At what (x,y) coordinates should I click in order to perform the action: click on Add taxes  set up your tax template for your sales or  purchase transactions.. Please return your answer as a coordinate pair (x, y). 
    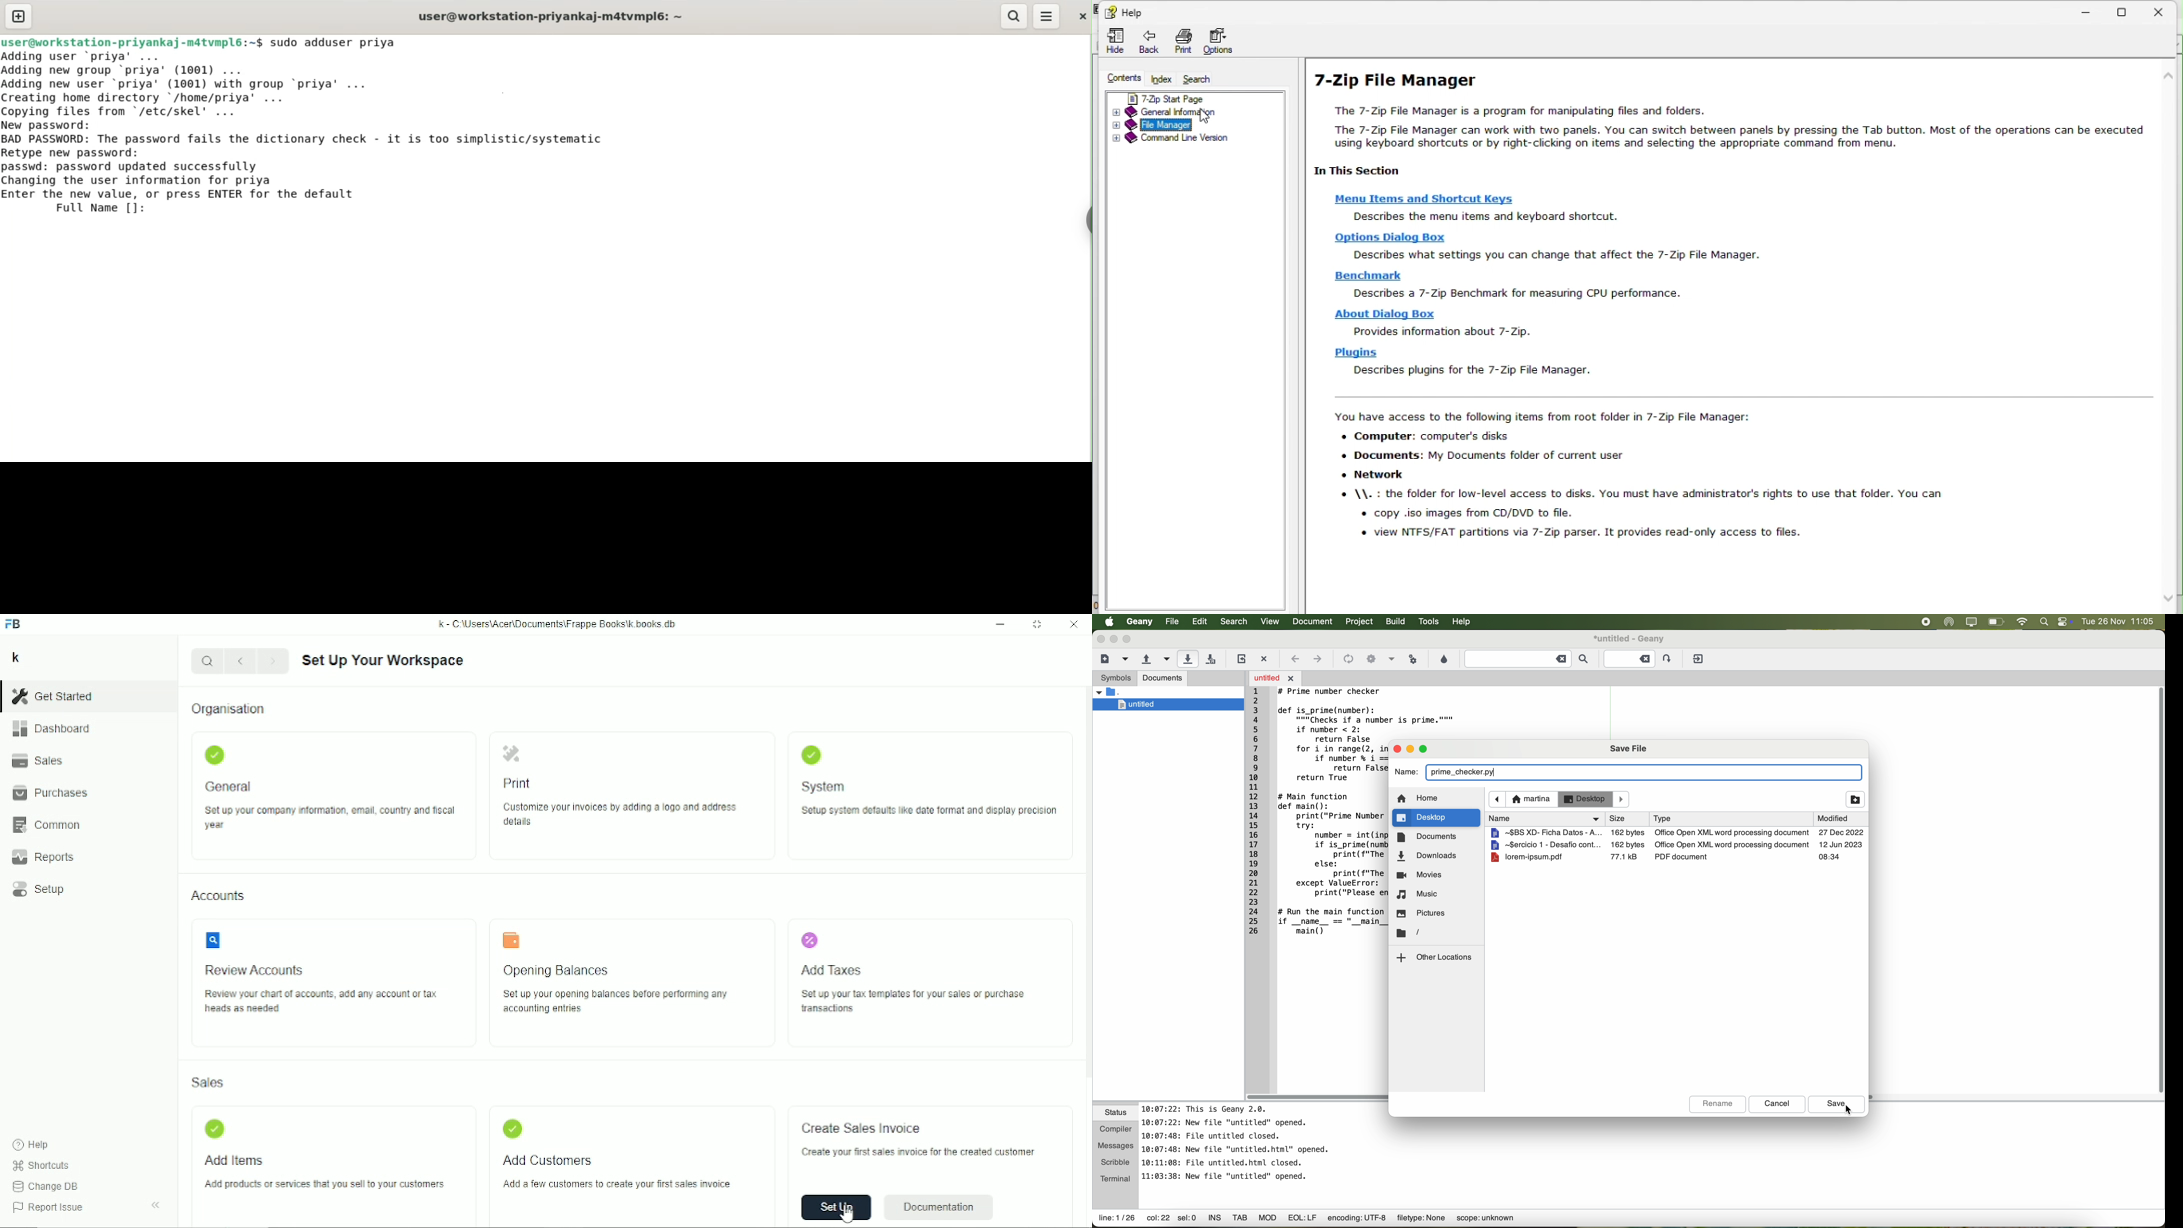
    Looking at the image, I should click on (910, 974).